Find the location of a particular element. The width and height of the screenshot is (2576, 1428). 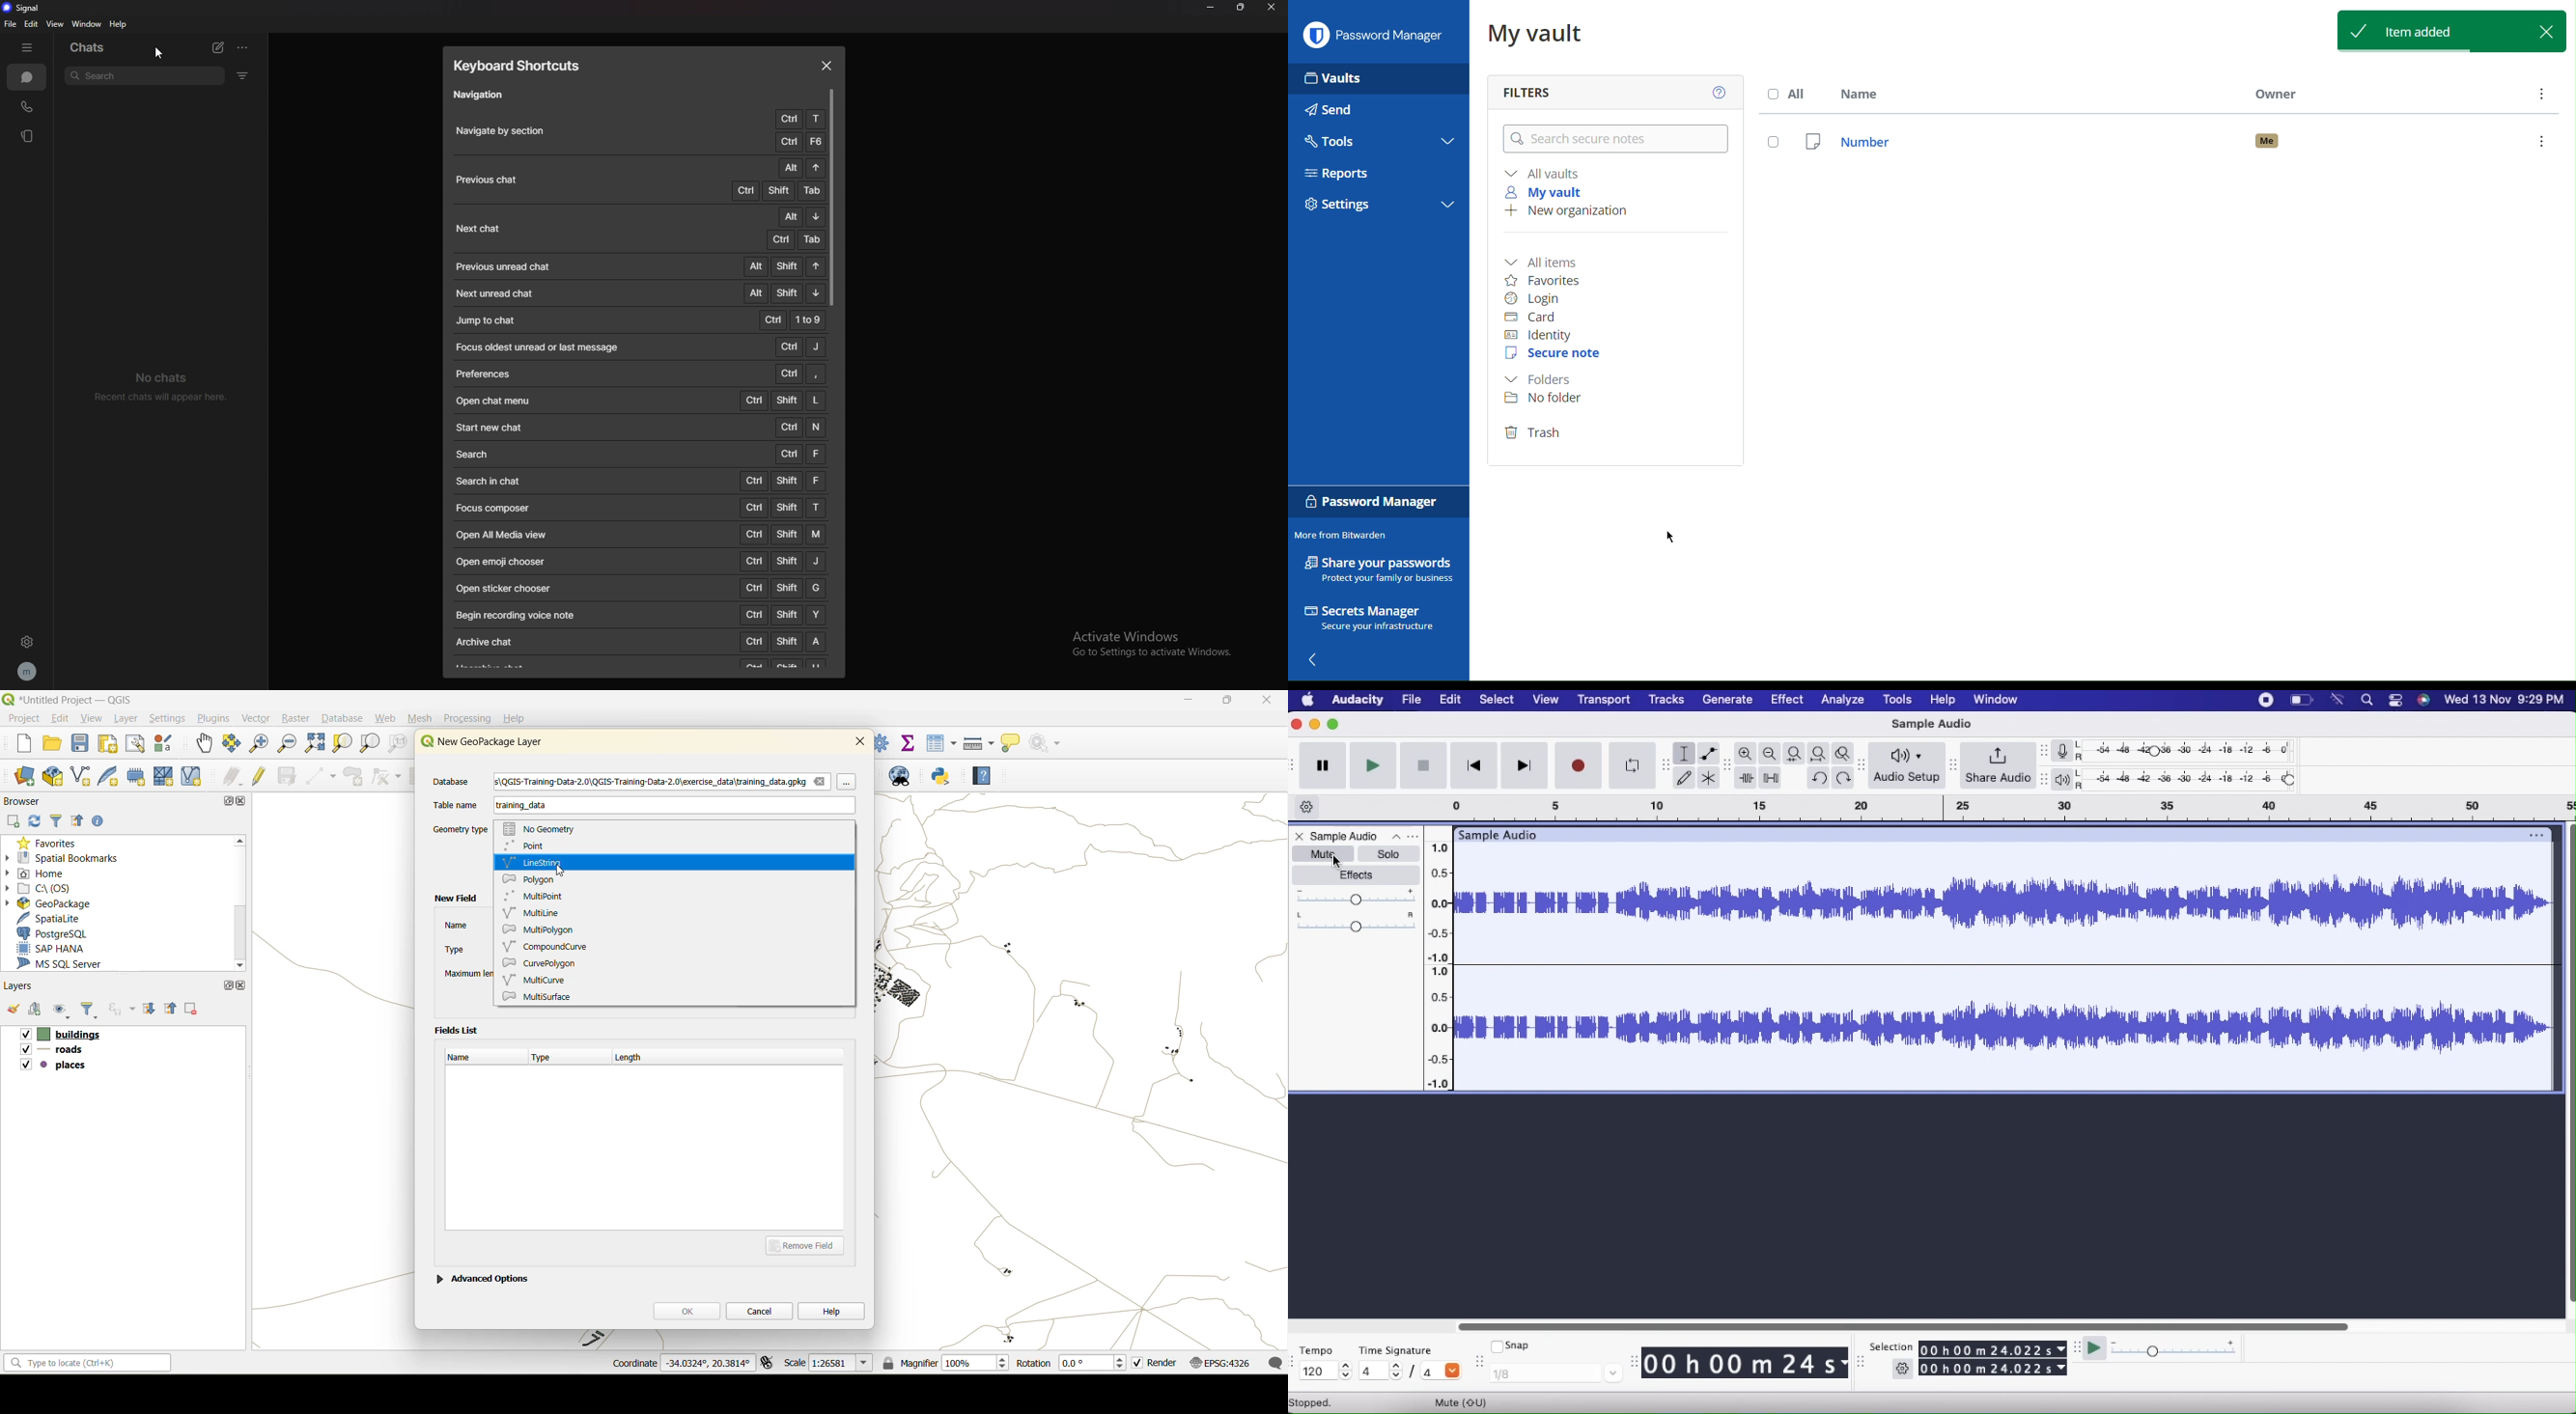

Geometry type is located at coordinates (462, 830).